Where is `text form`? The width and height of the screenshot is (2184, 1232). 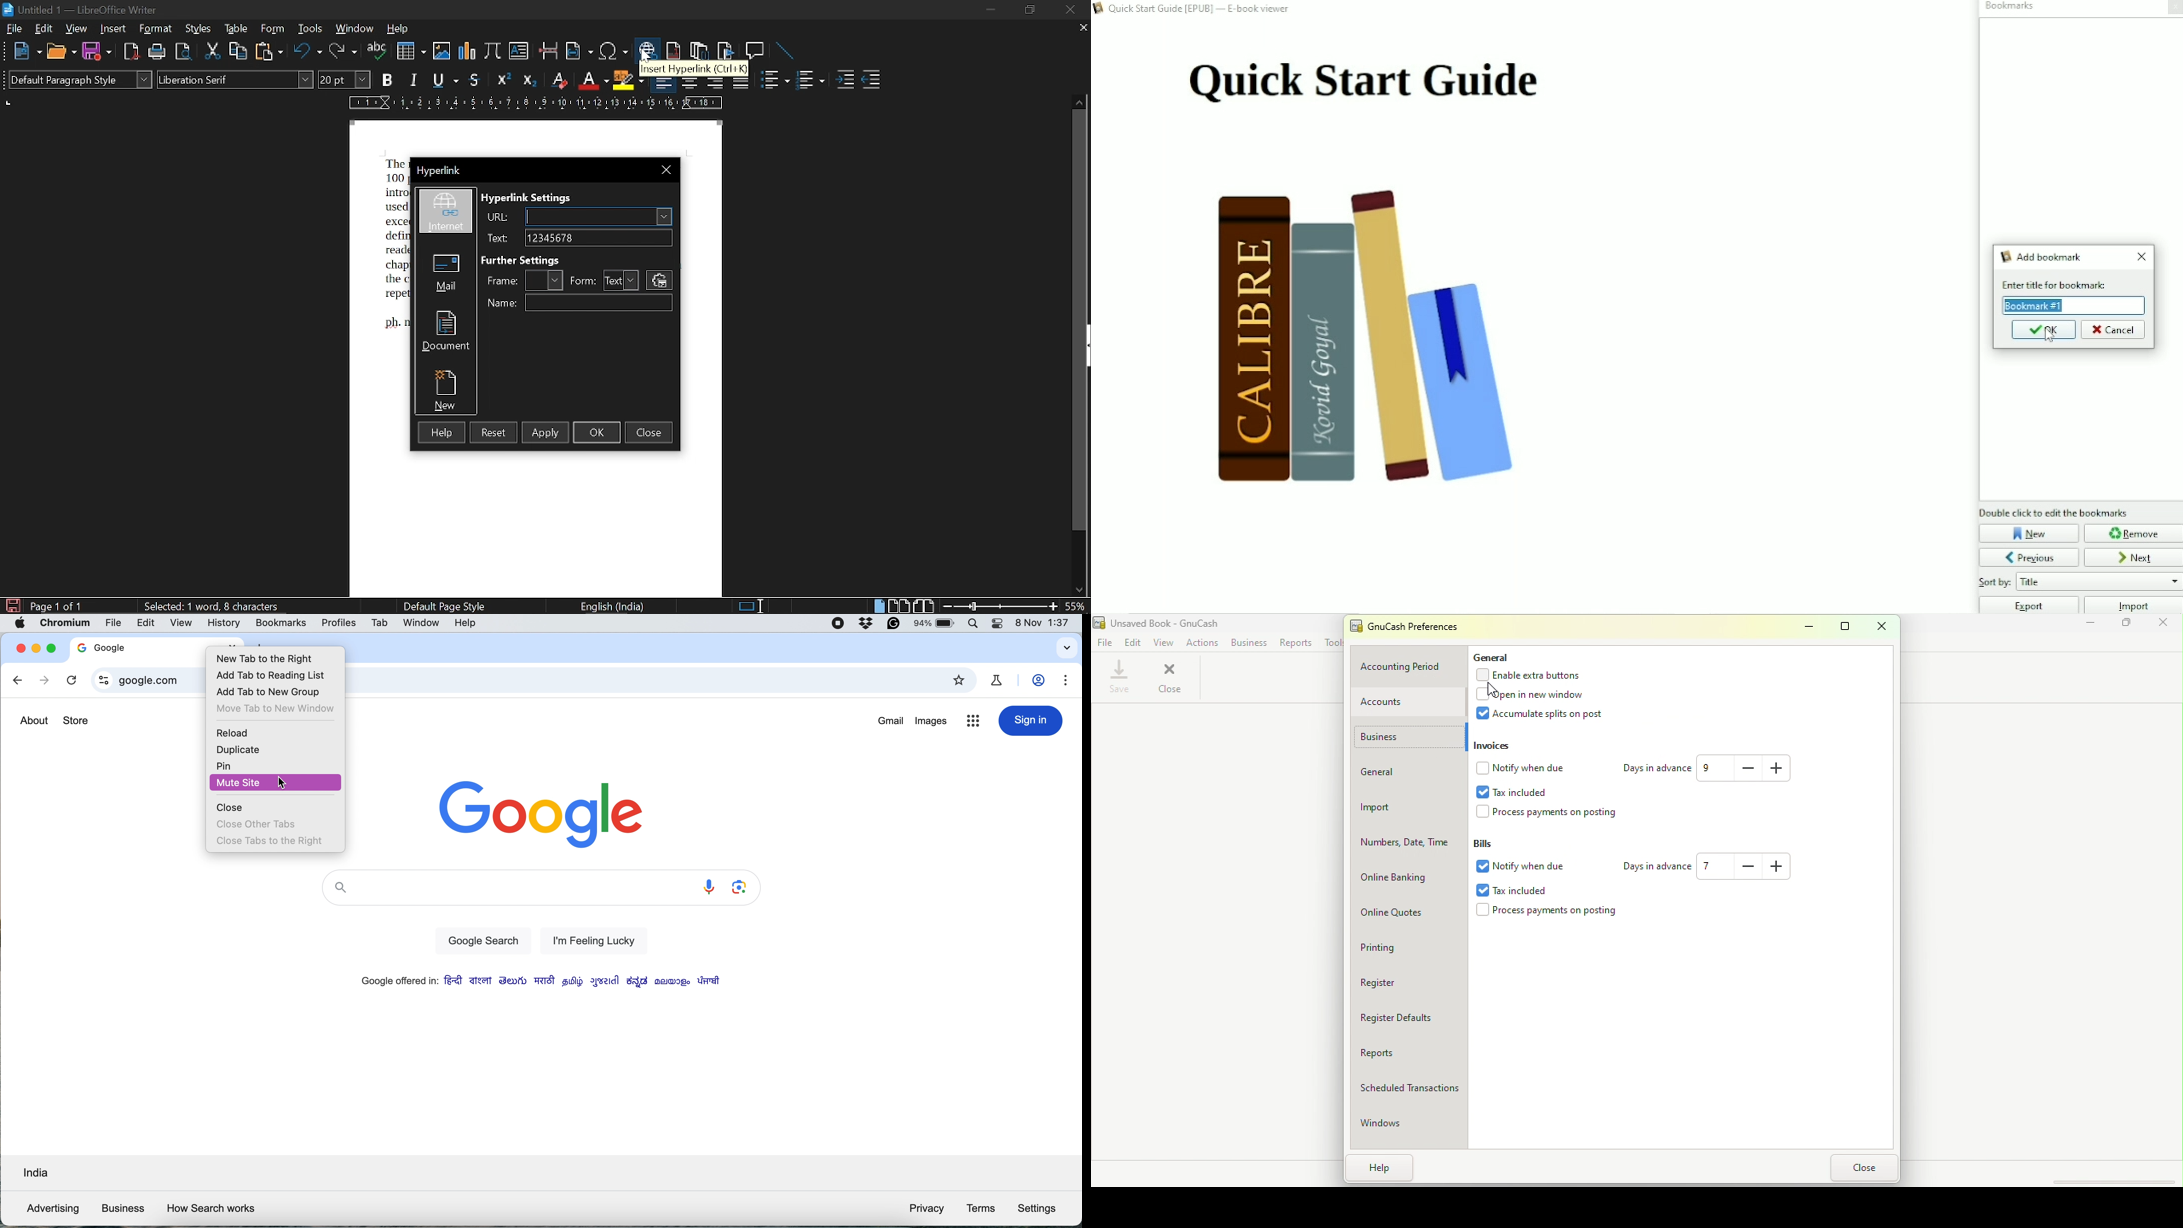
text form is located at coordinates (622, 281).